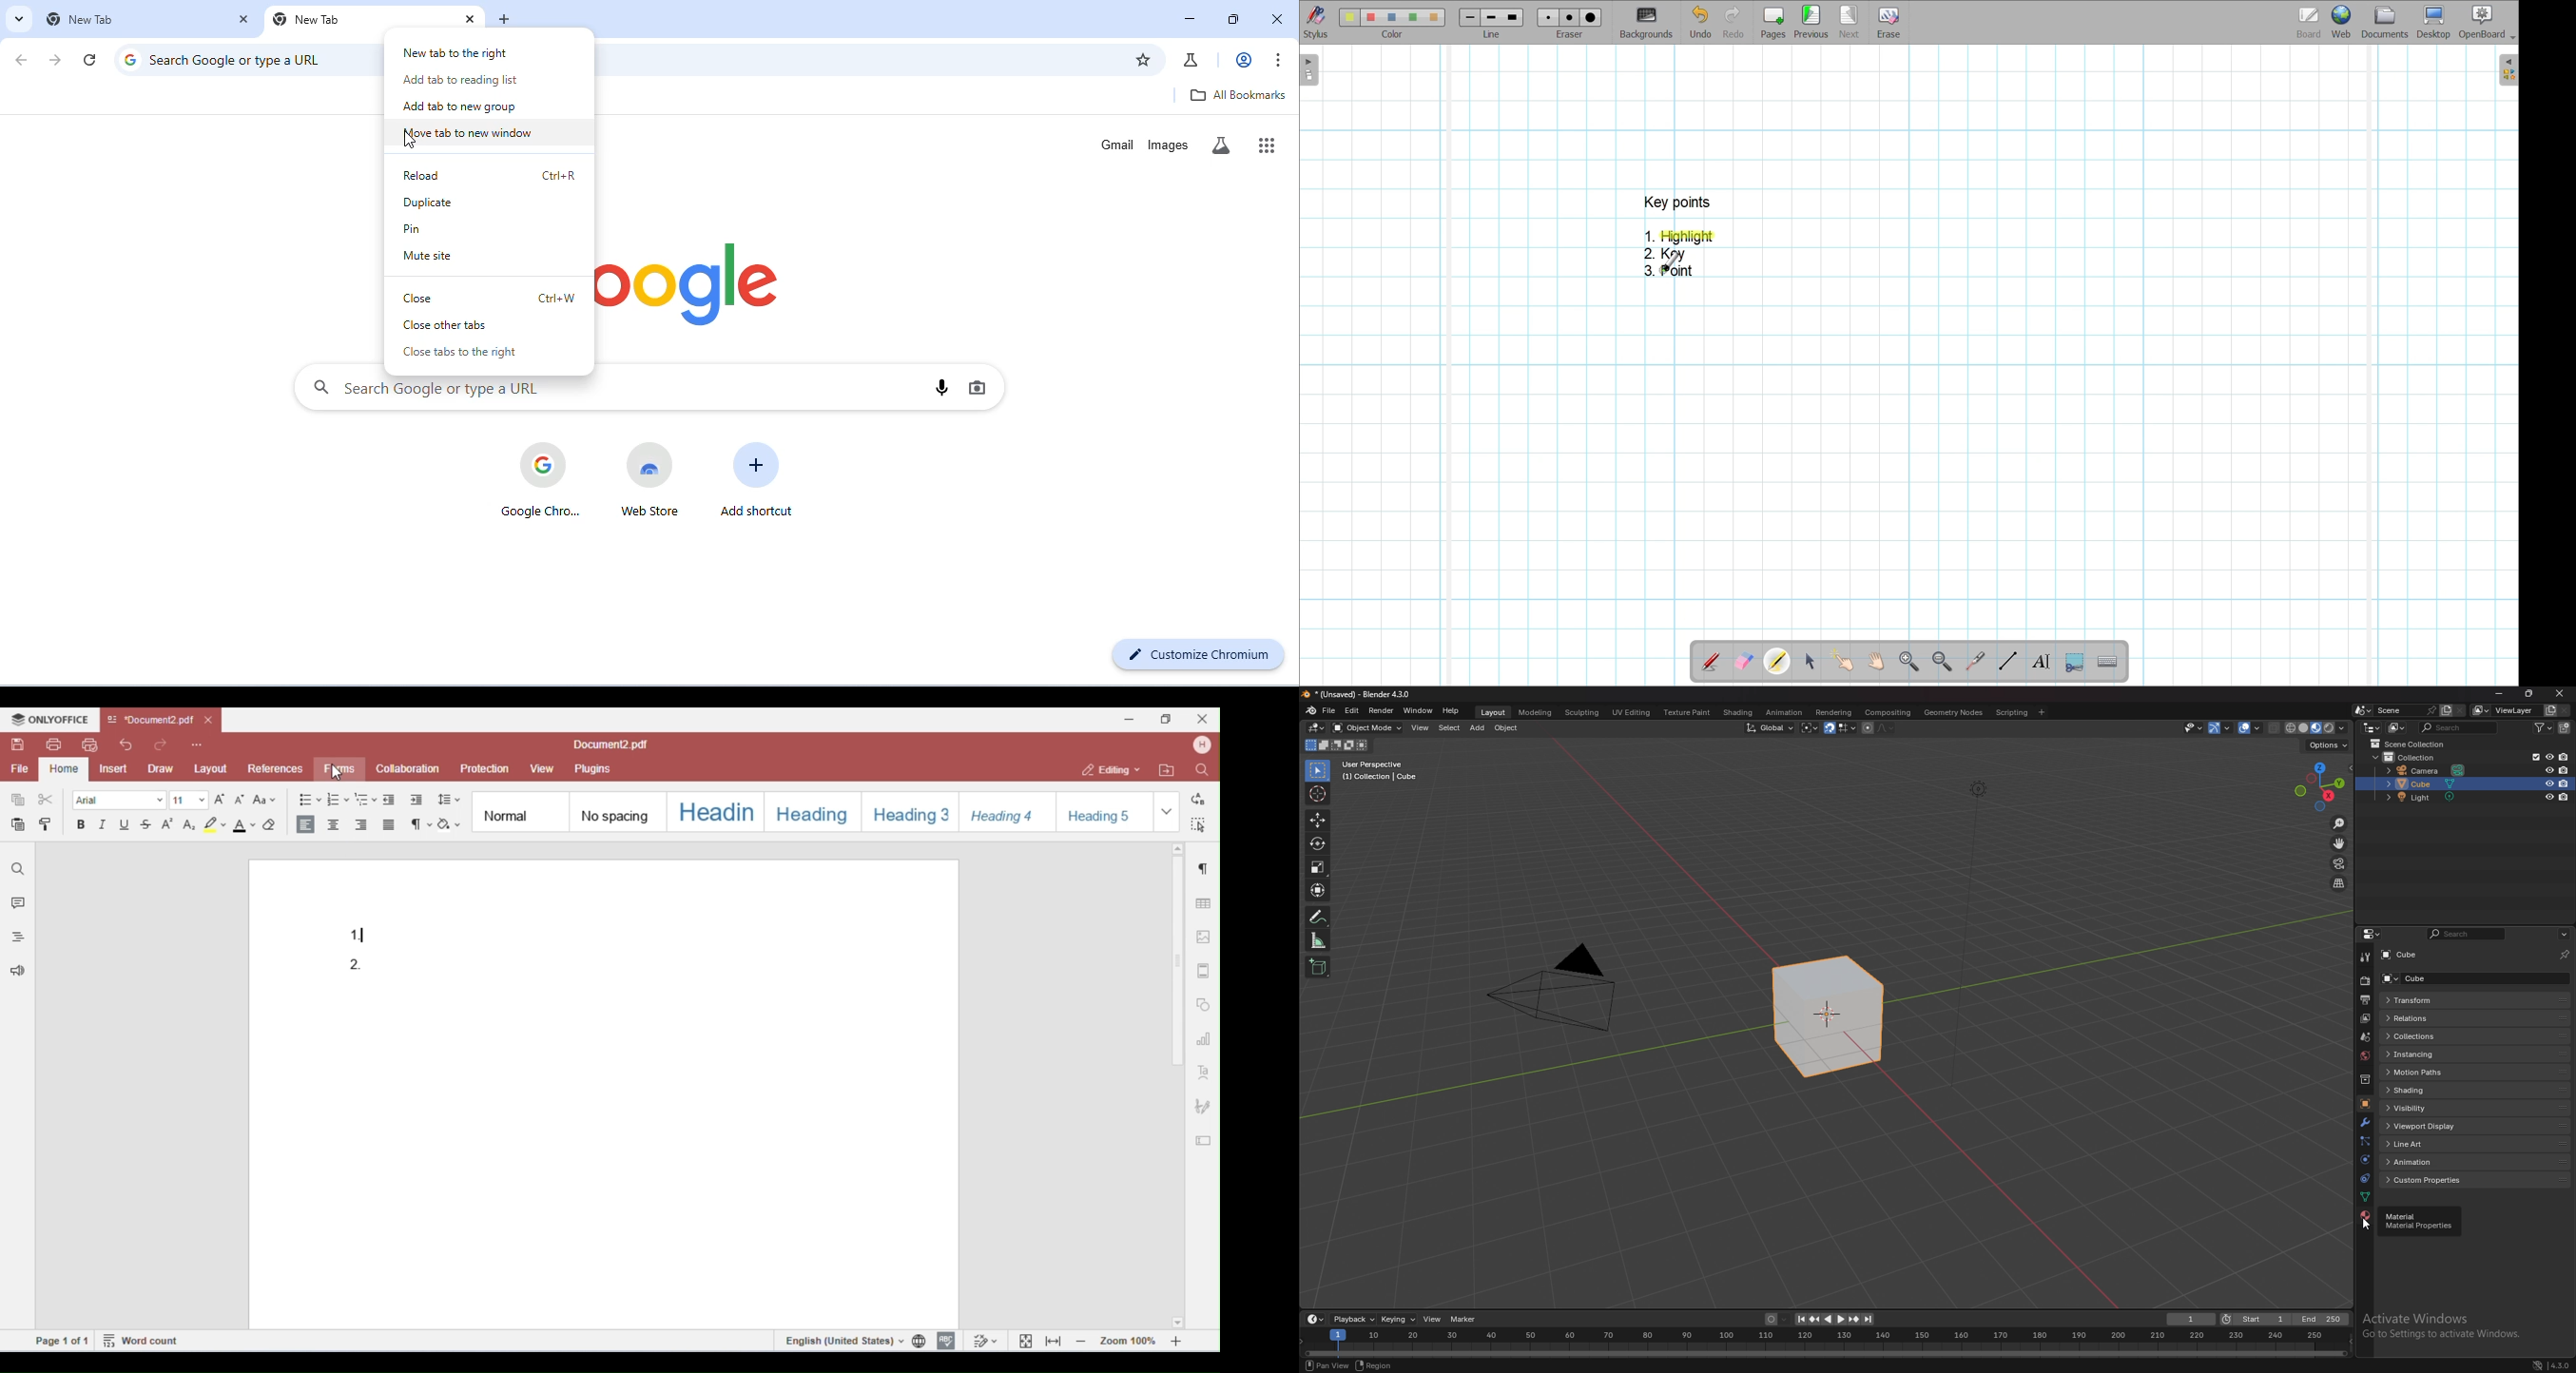  I want to click on Scroll page, so click(1876, 661).